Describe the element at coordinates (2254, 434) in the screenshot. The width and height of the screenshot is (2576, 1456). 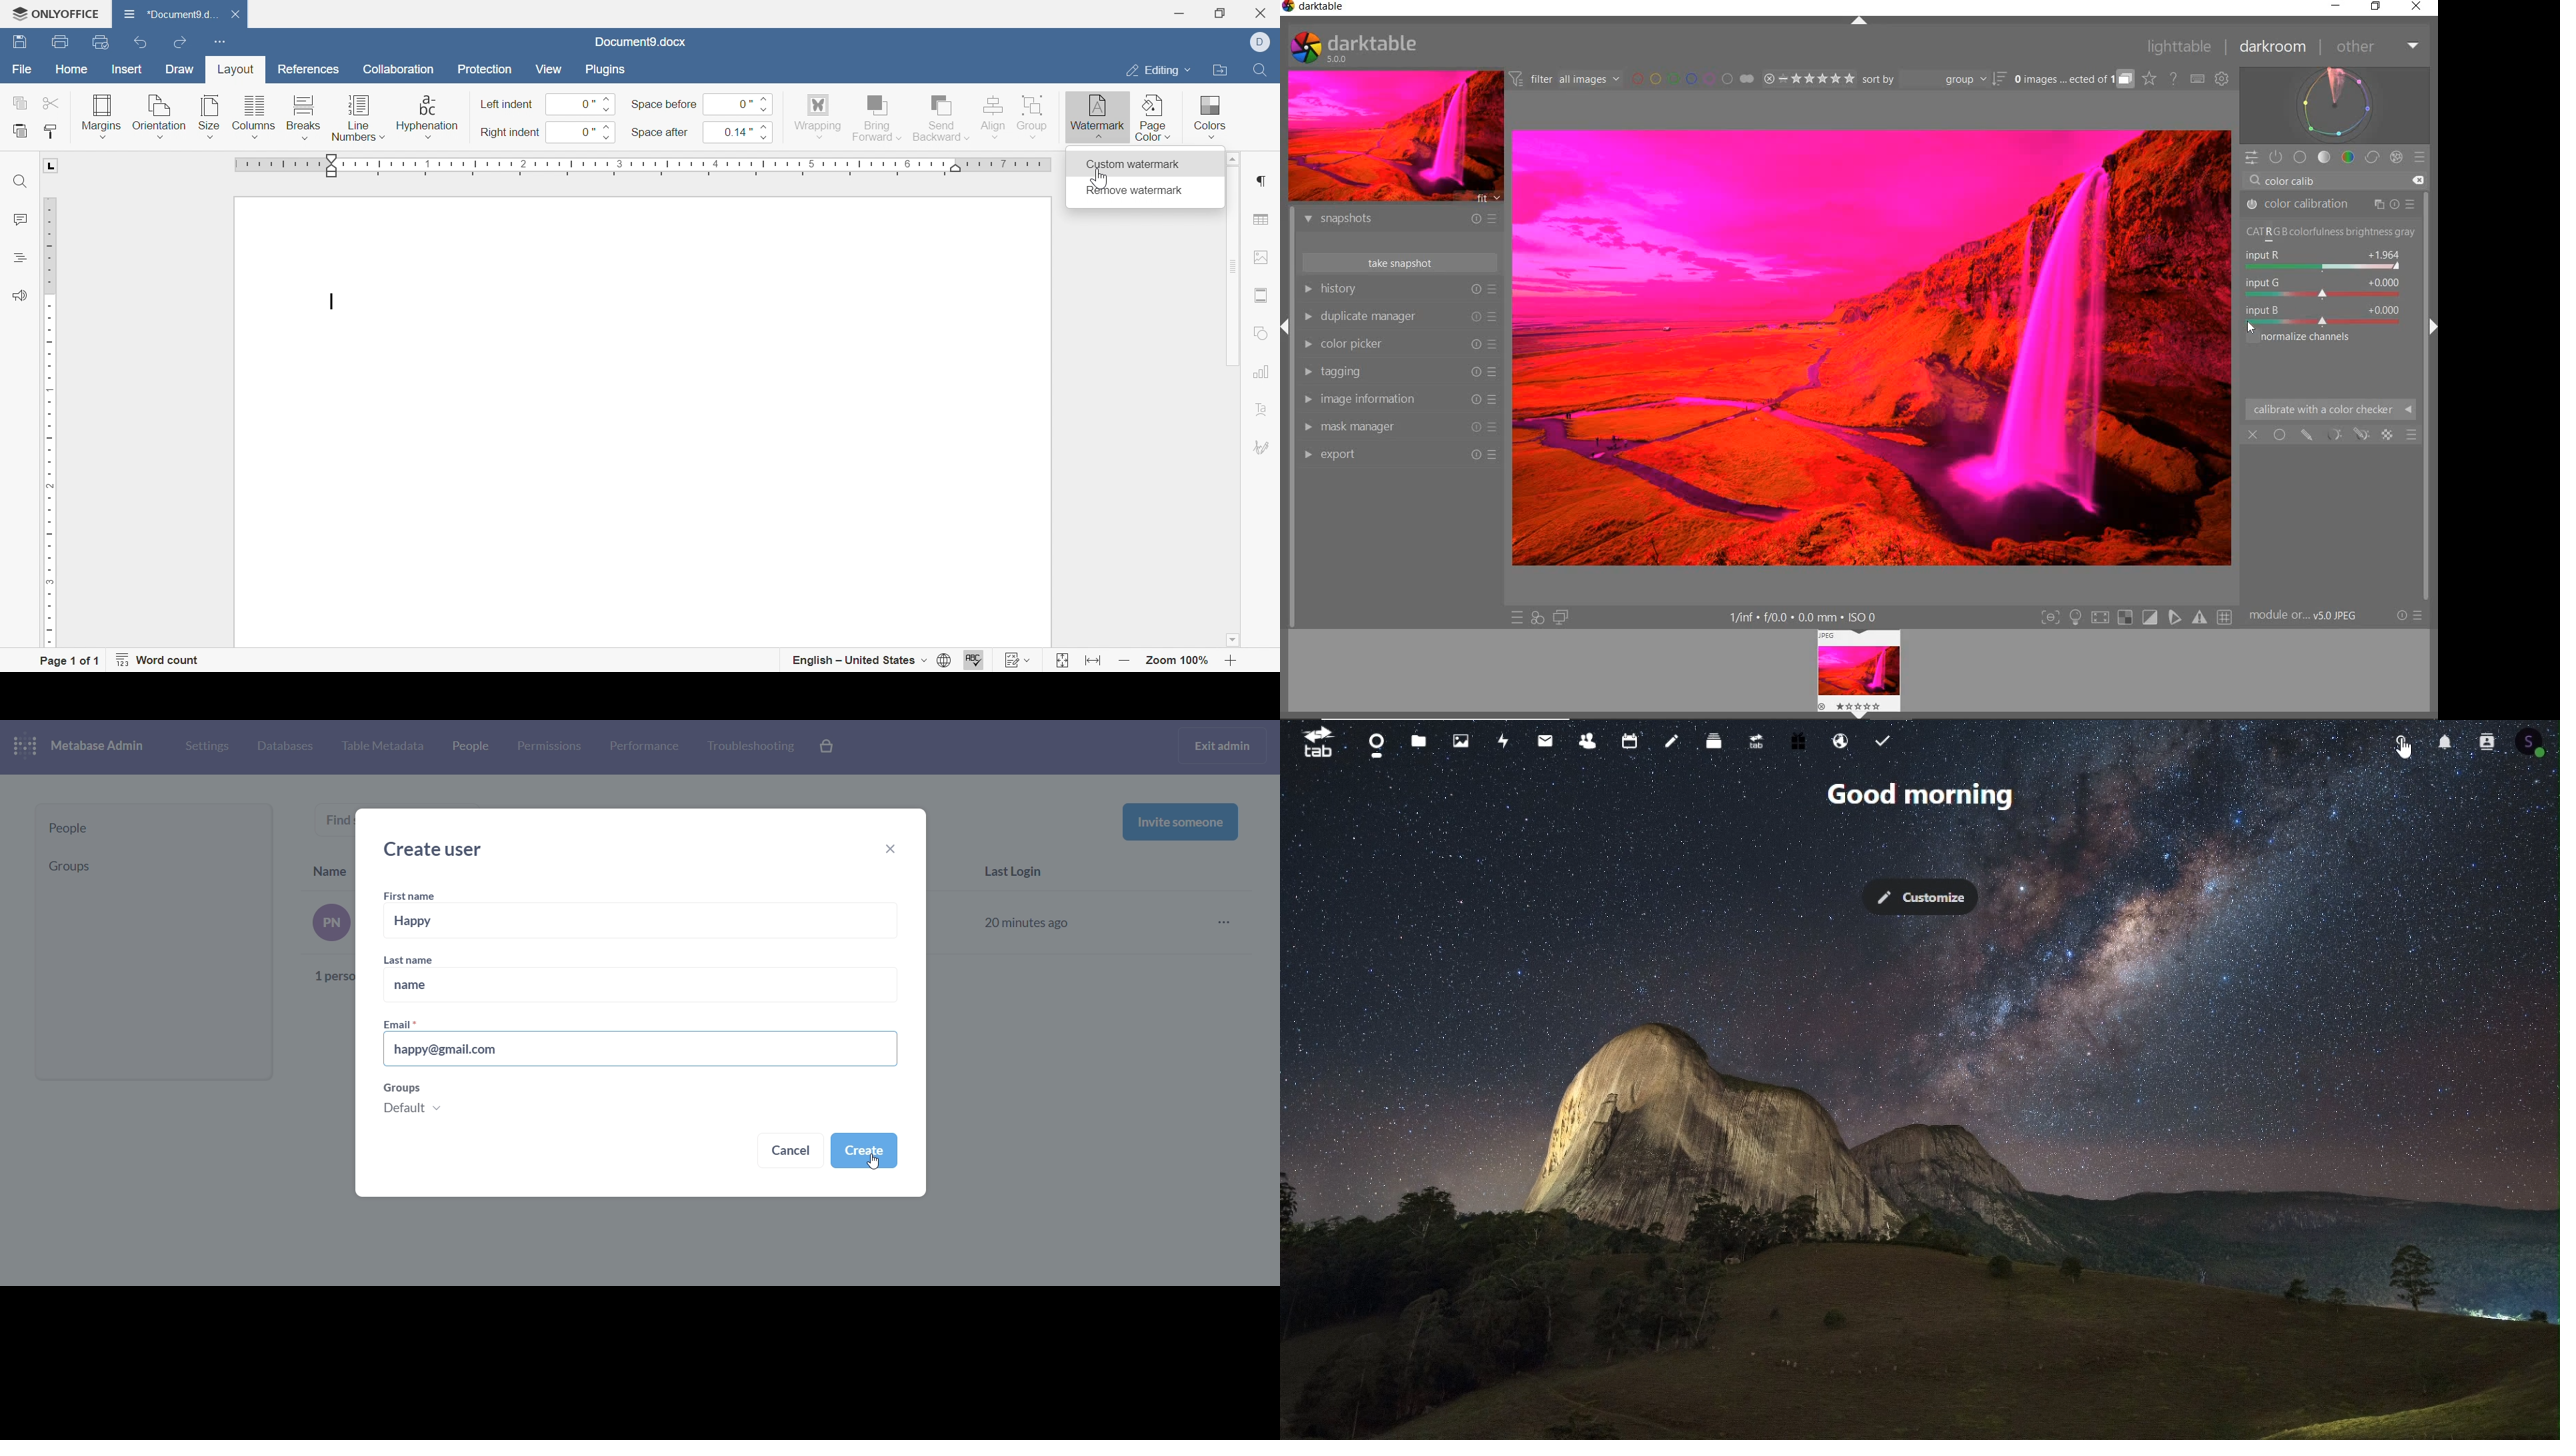
I see `OFF` at that location.